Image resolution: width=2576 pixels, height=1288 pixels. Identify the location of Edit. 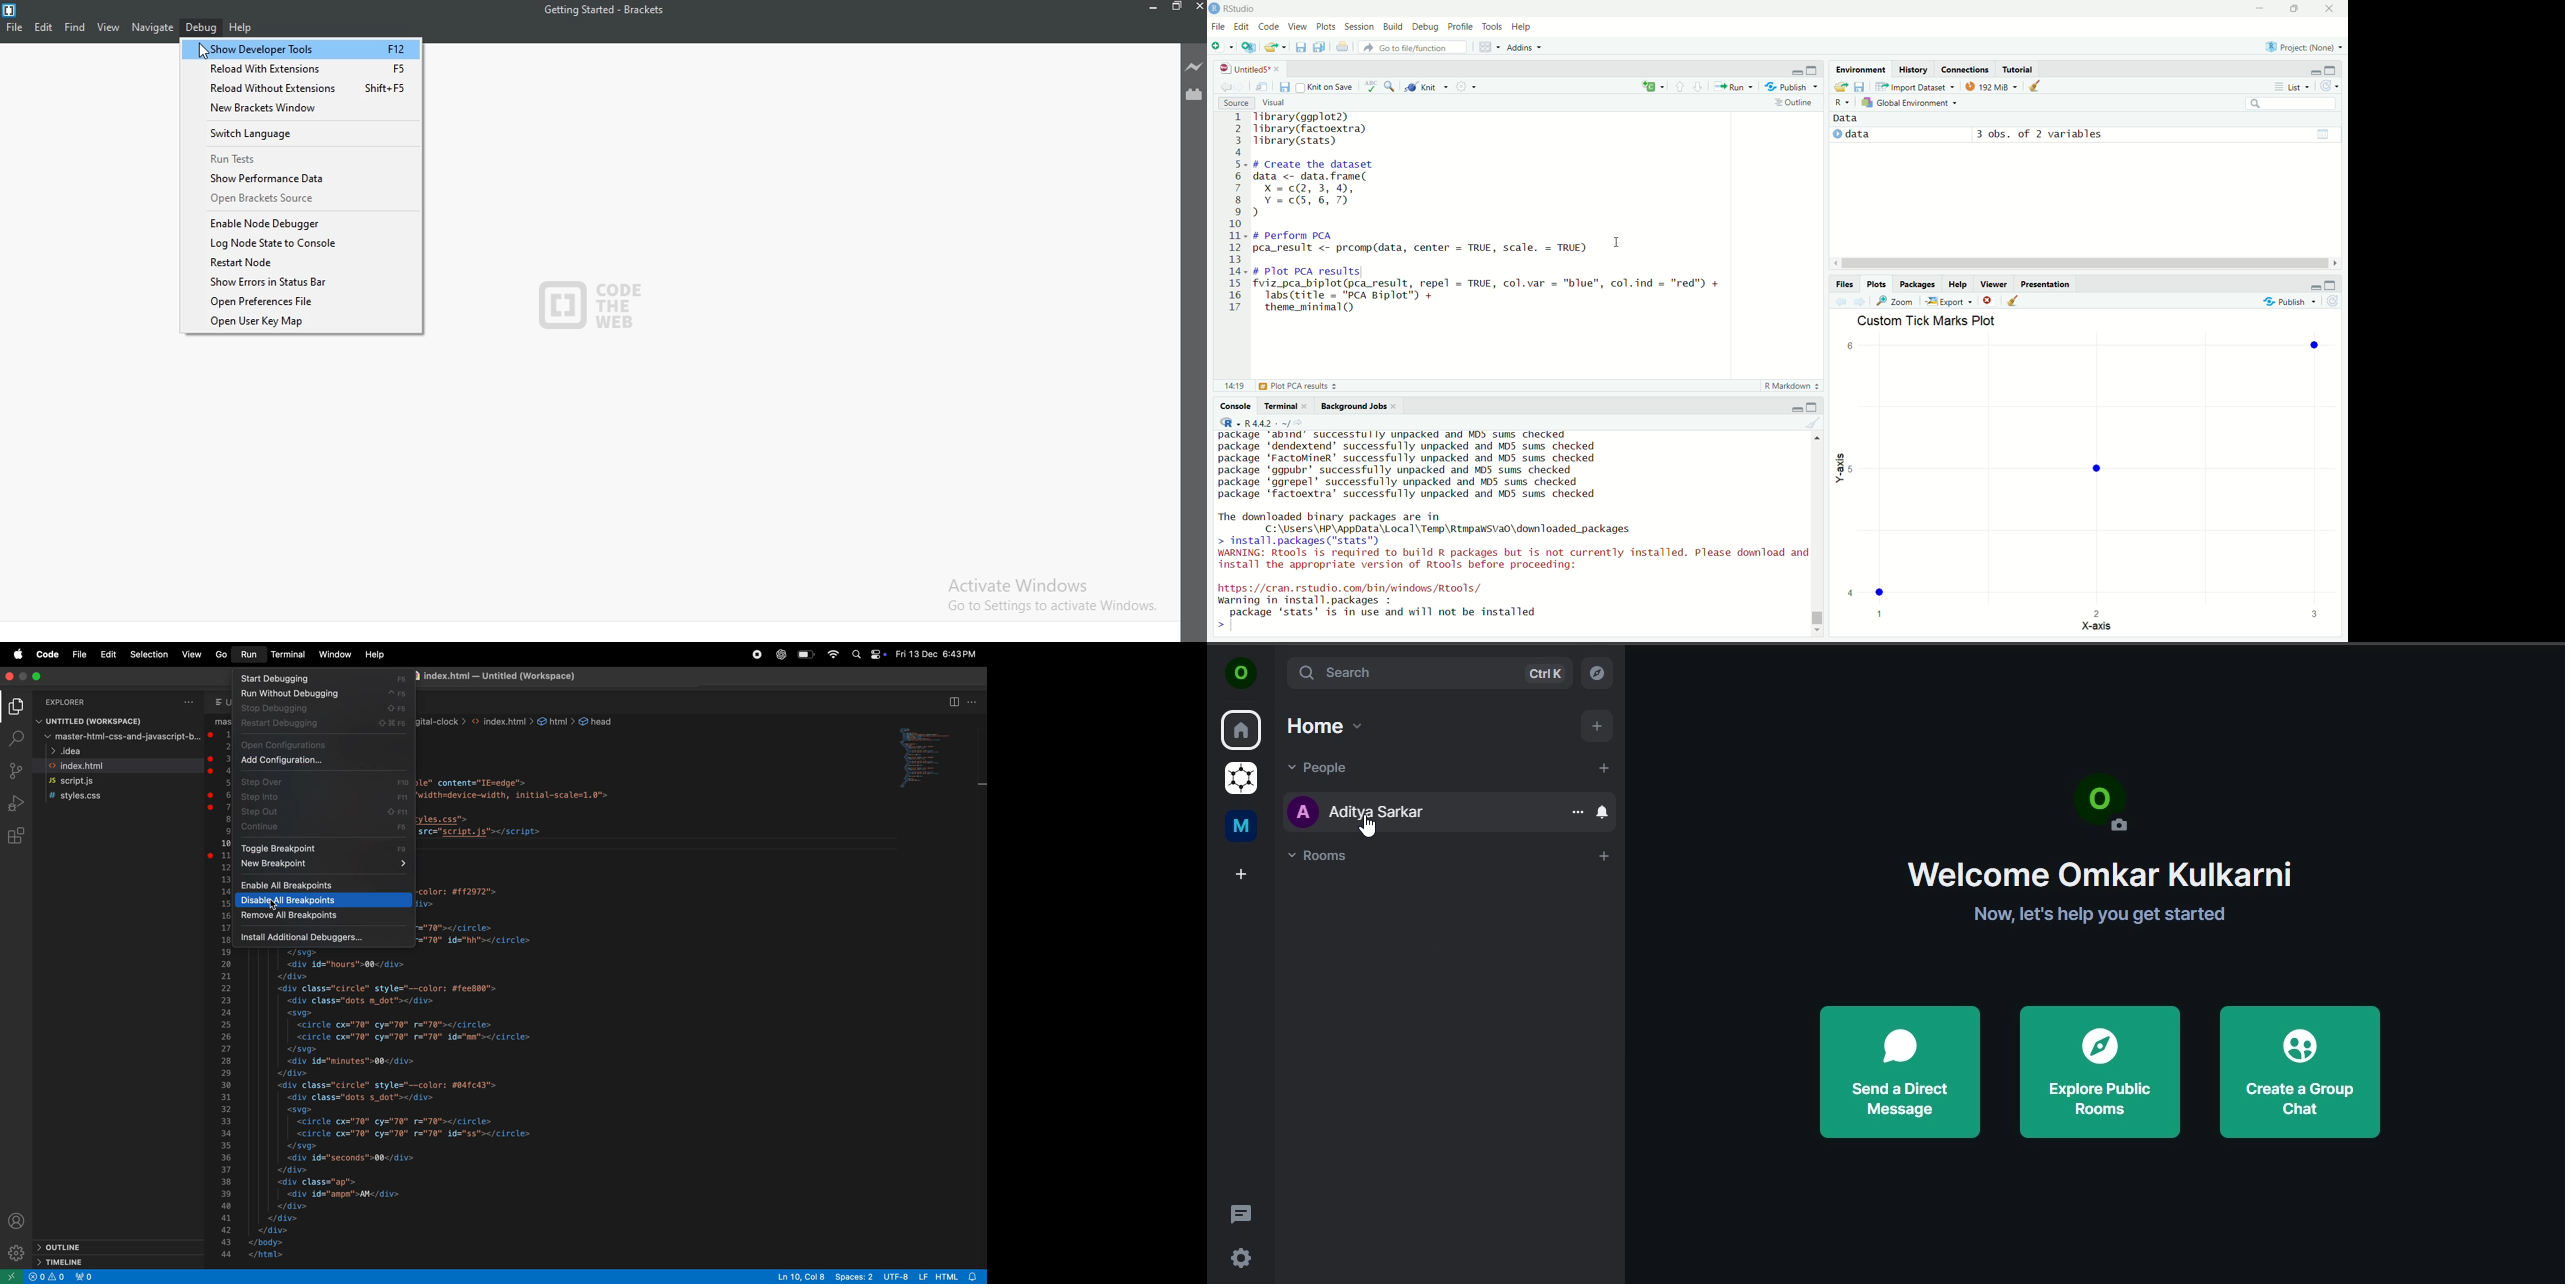
(1243, 27).